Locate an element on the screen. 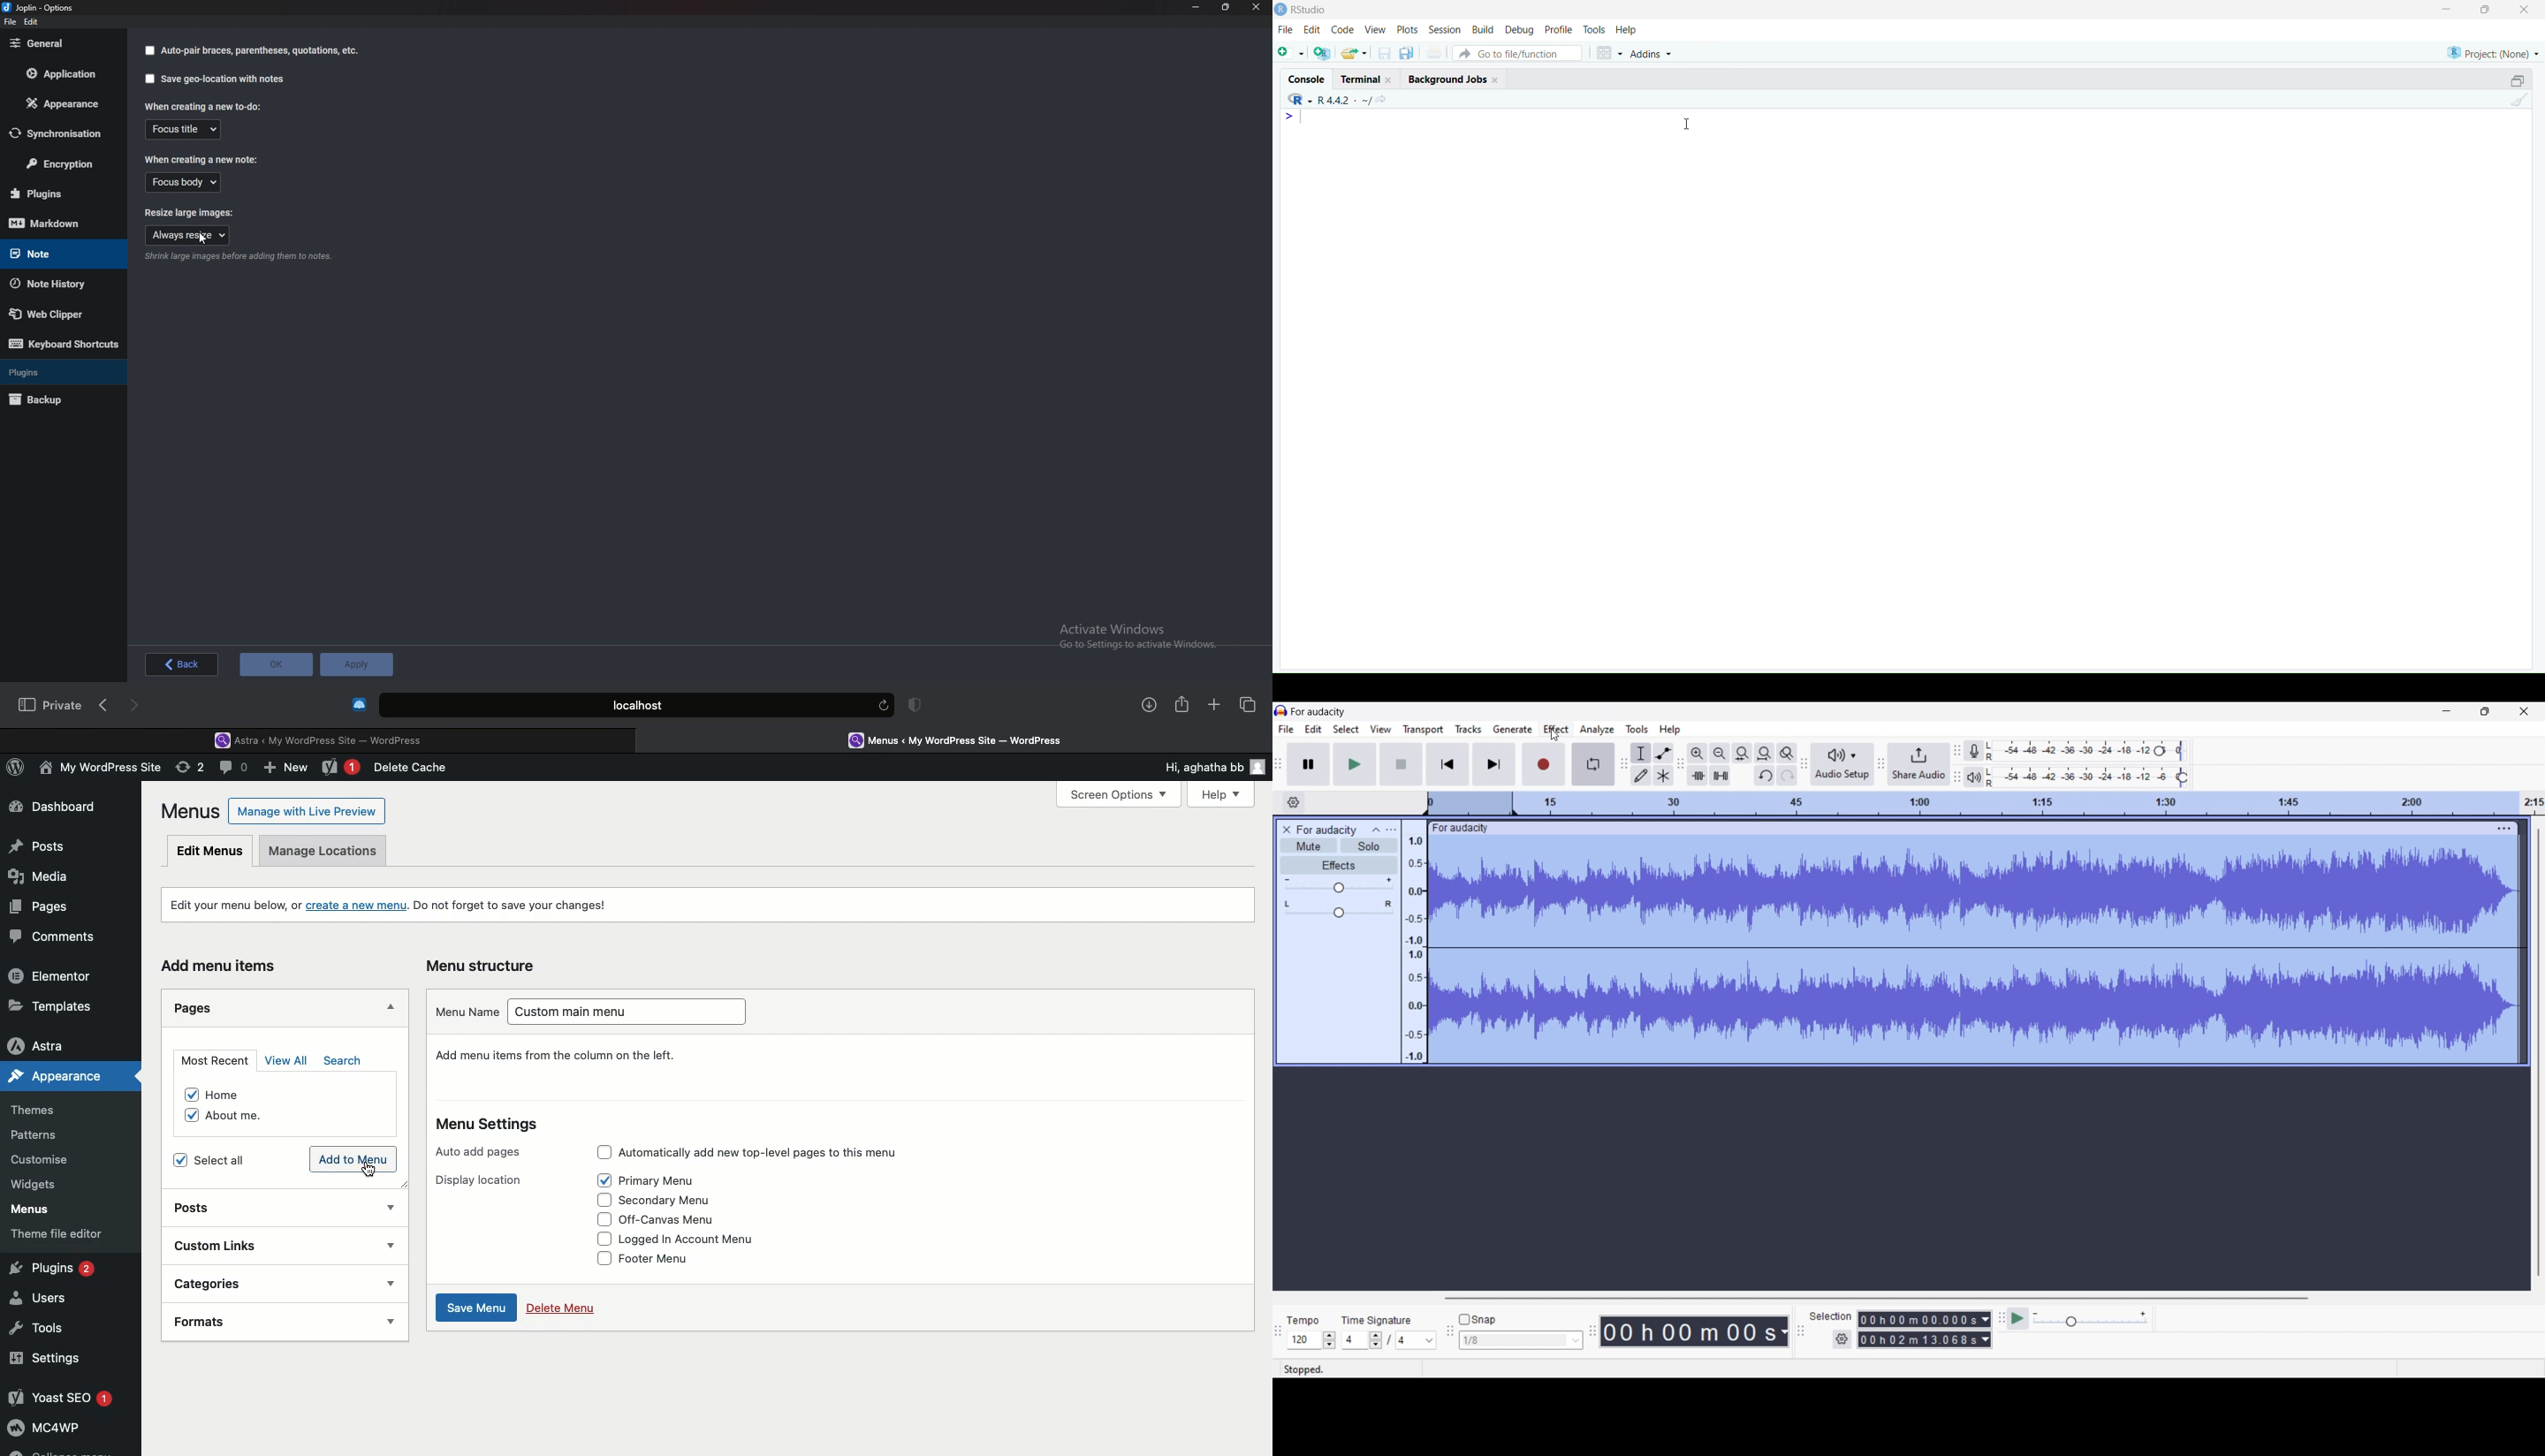 This screenshot has width=2548, height=1456. Draw tool is located at coordinates (1641, 775).